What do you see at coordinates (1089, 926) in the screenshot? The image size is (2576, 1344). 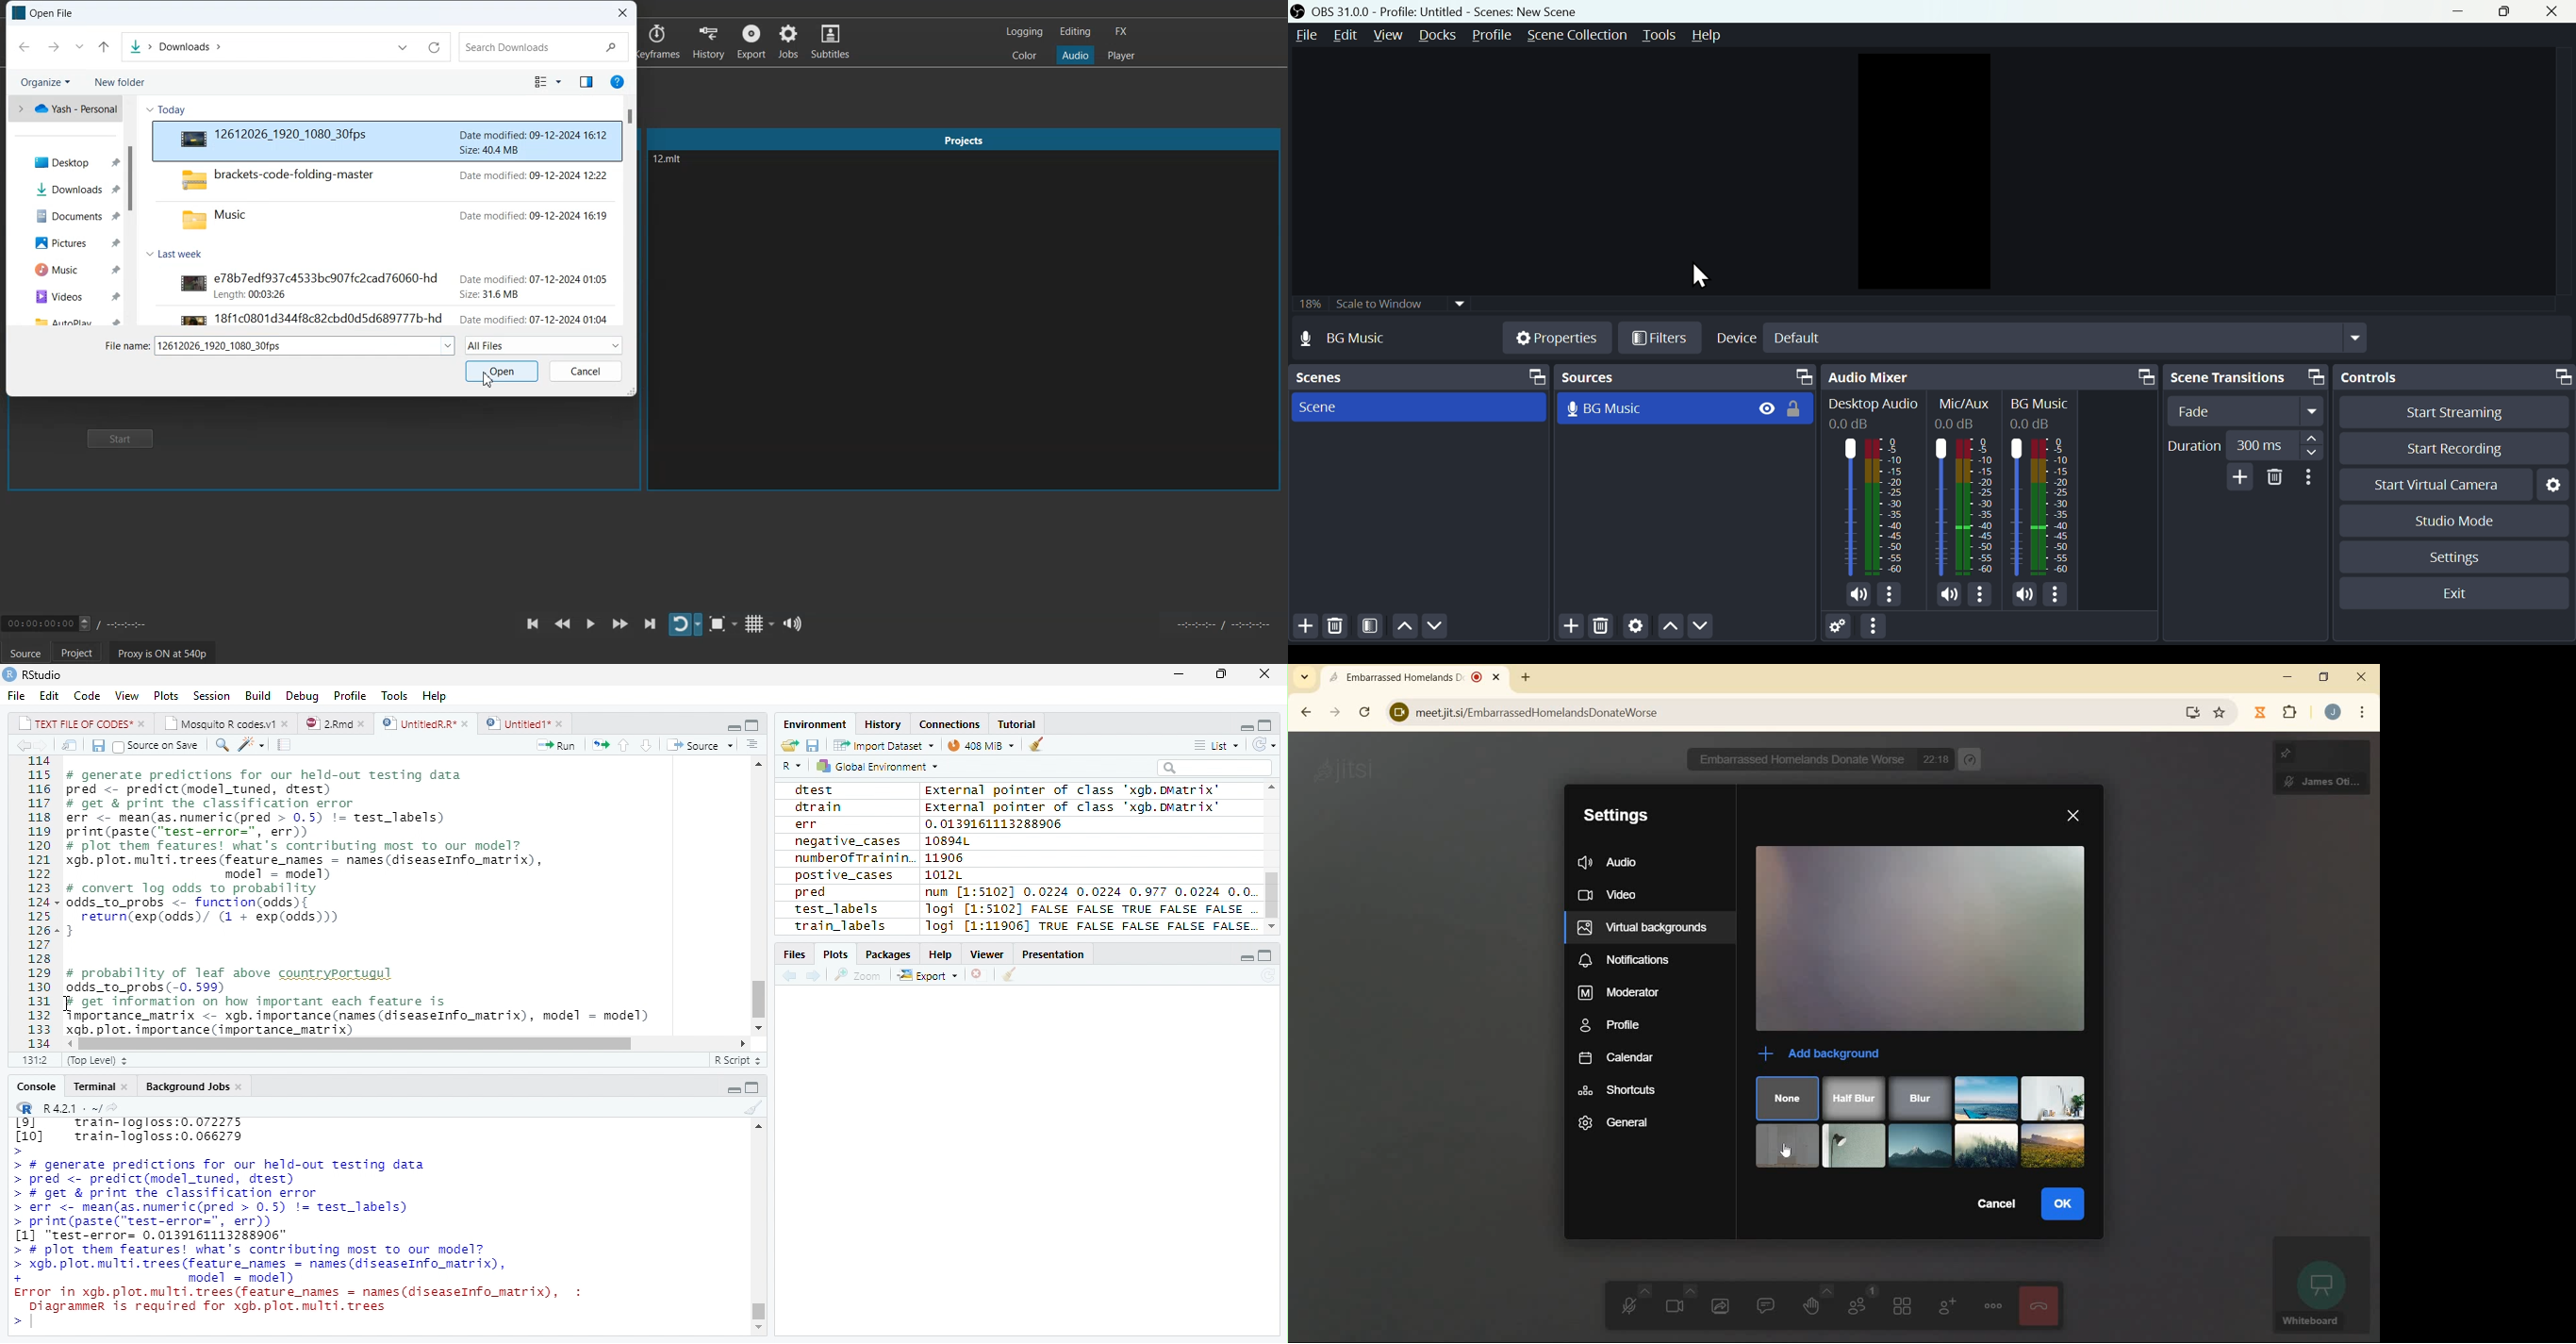 I see `Jogi [1:11906] TRUE FALSE FALSE FALSE FALSE.` at bounding box center [1089, 926].